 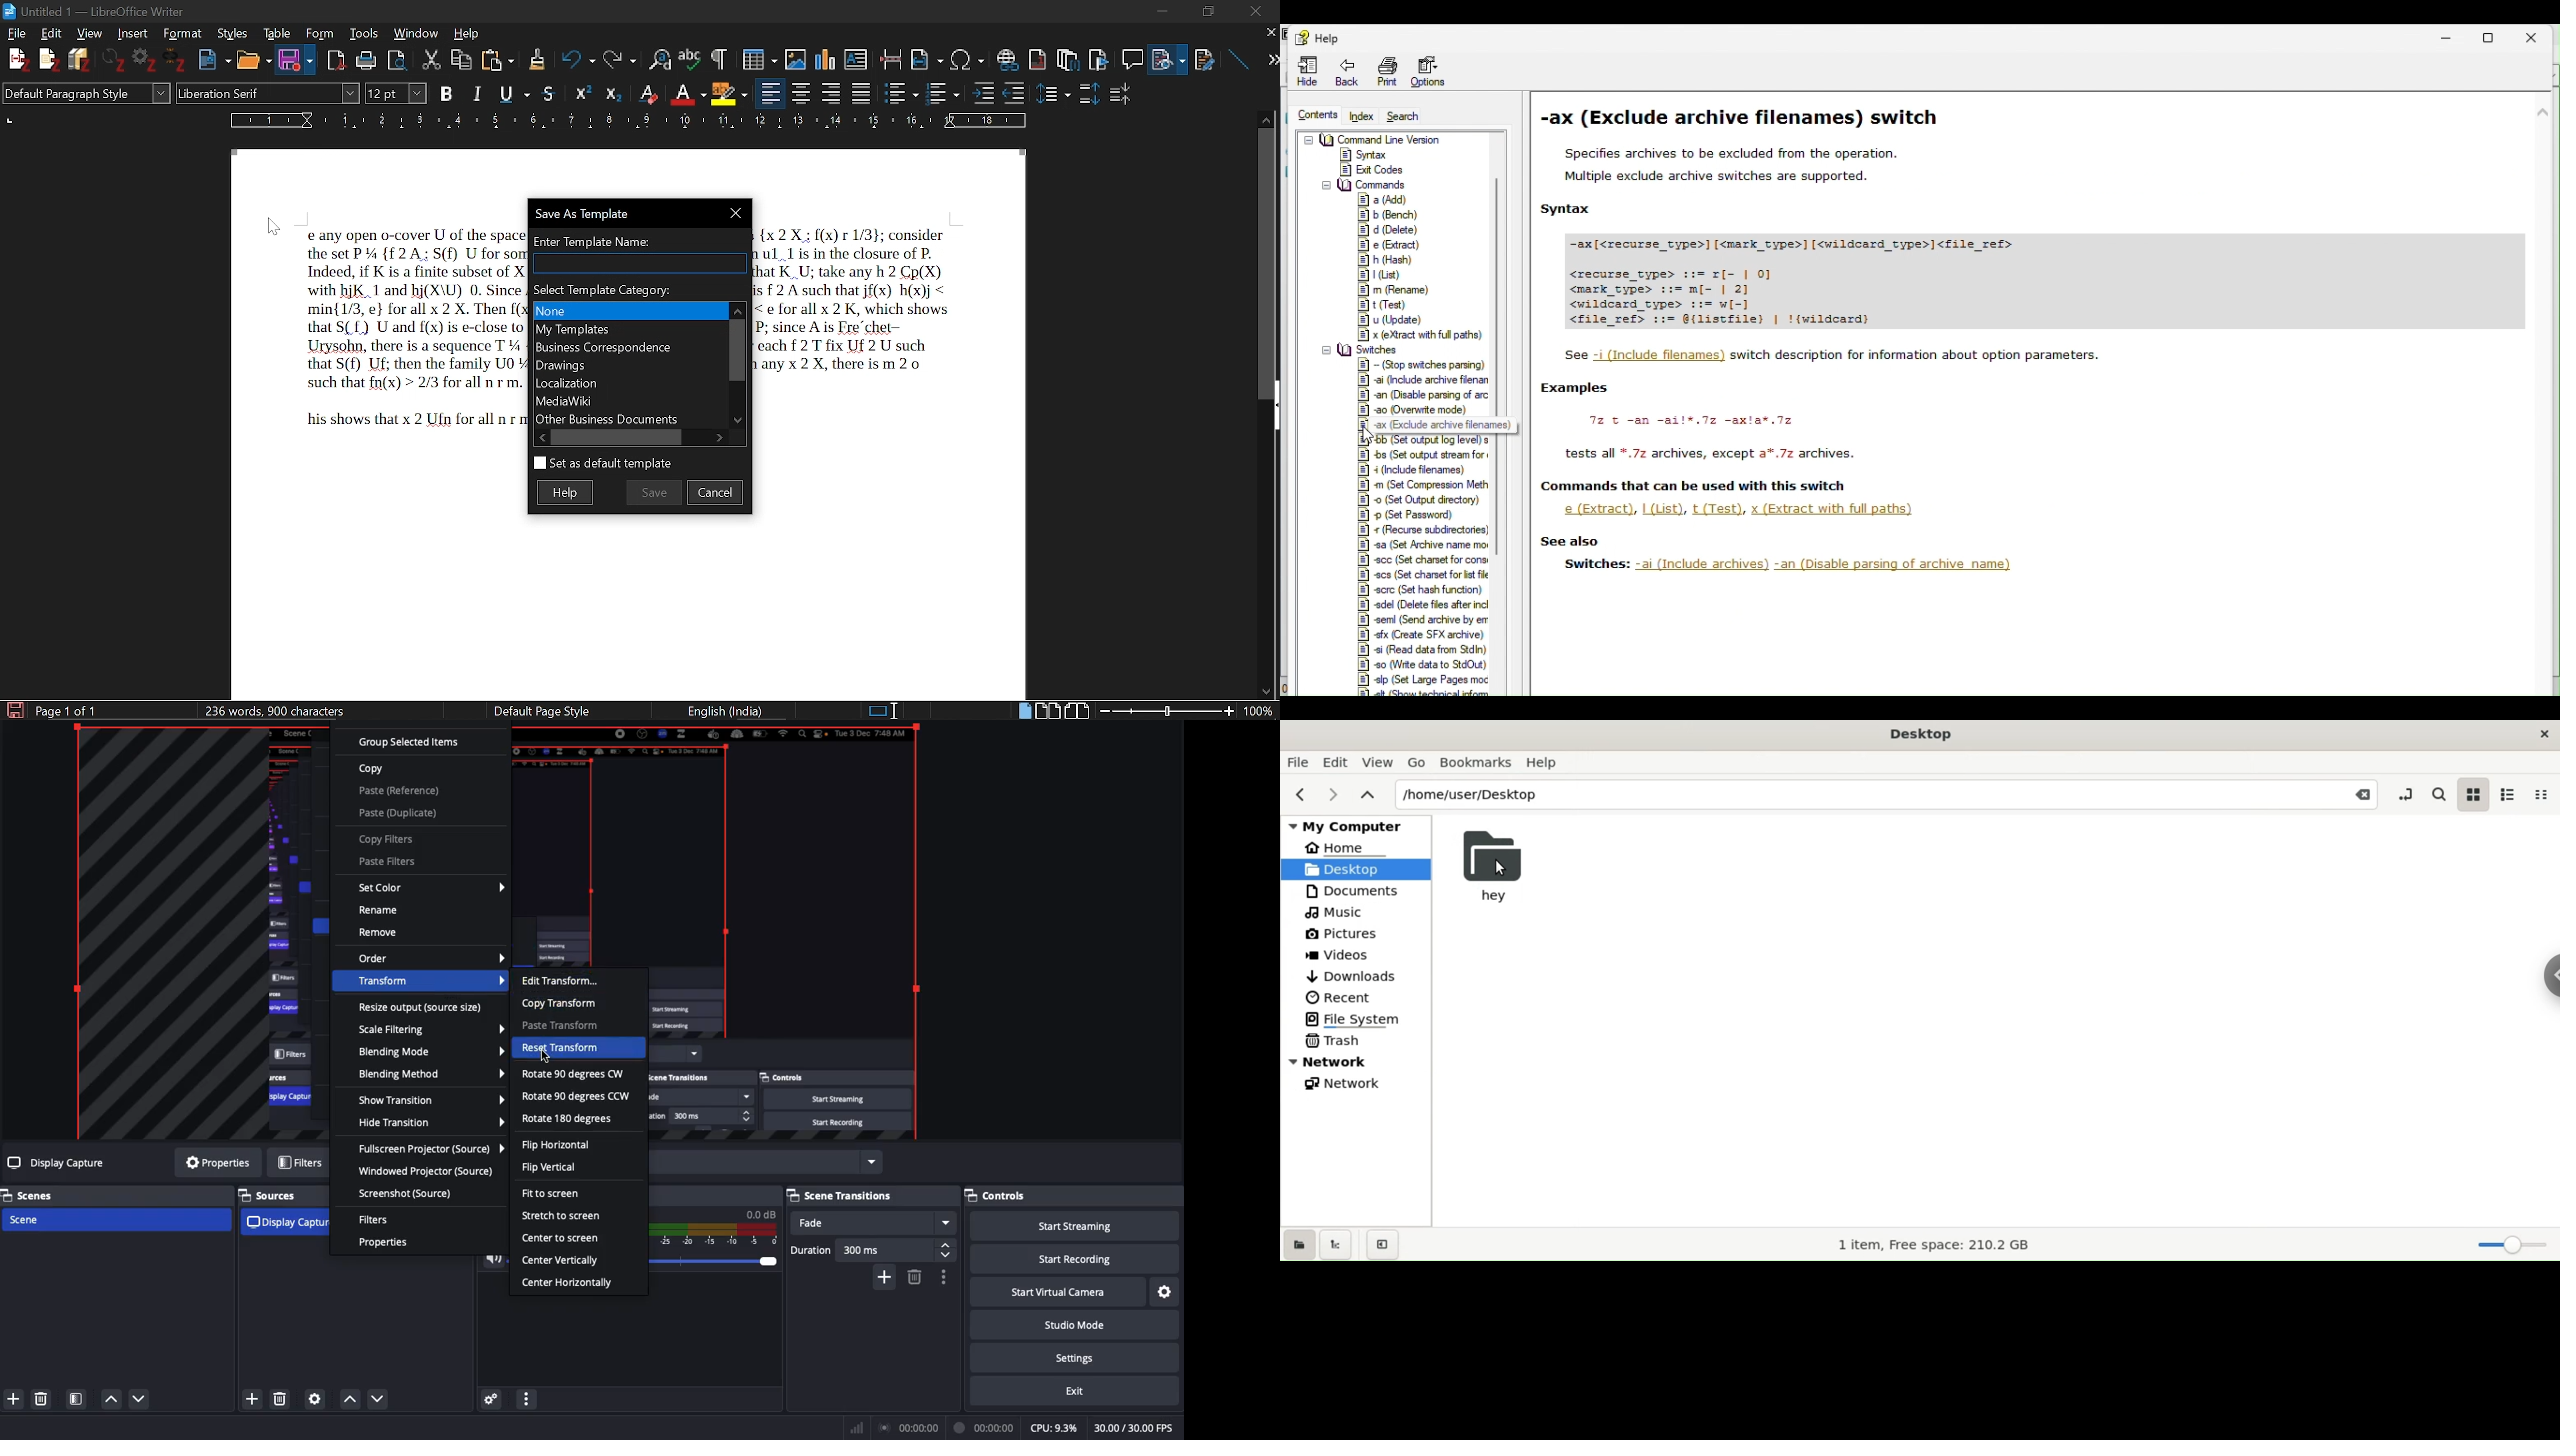 What do you see at coordinates (1423, 678) in the screenshot?
I see `8] lp (Set Large Pages moc` at bounding box center [1423, 678].